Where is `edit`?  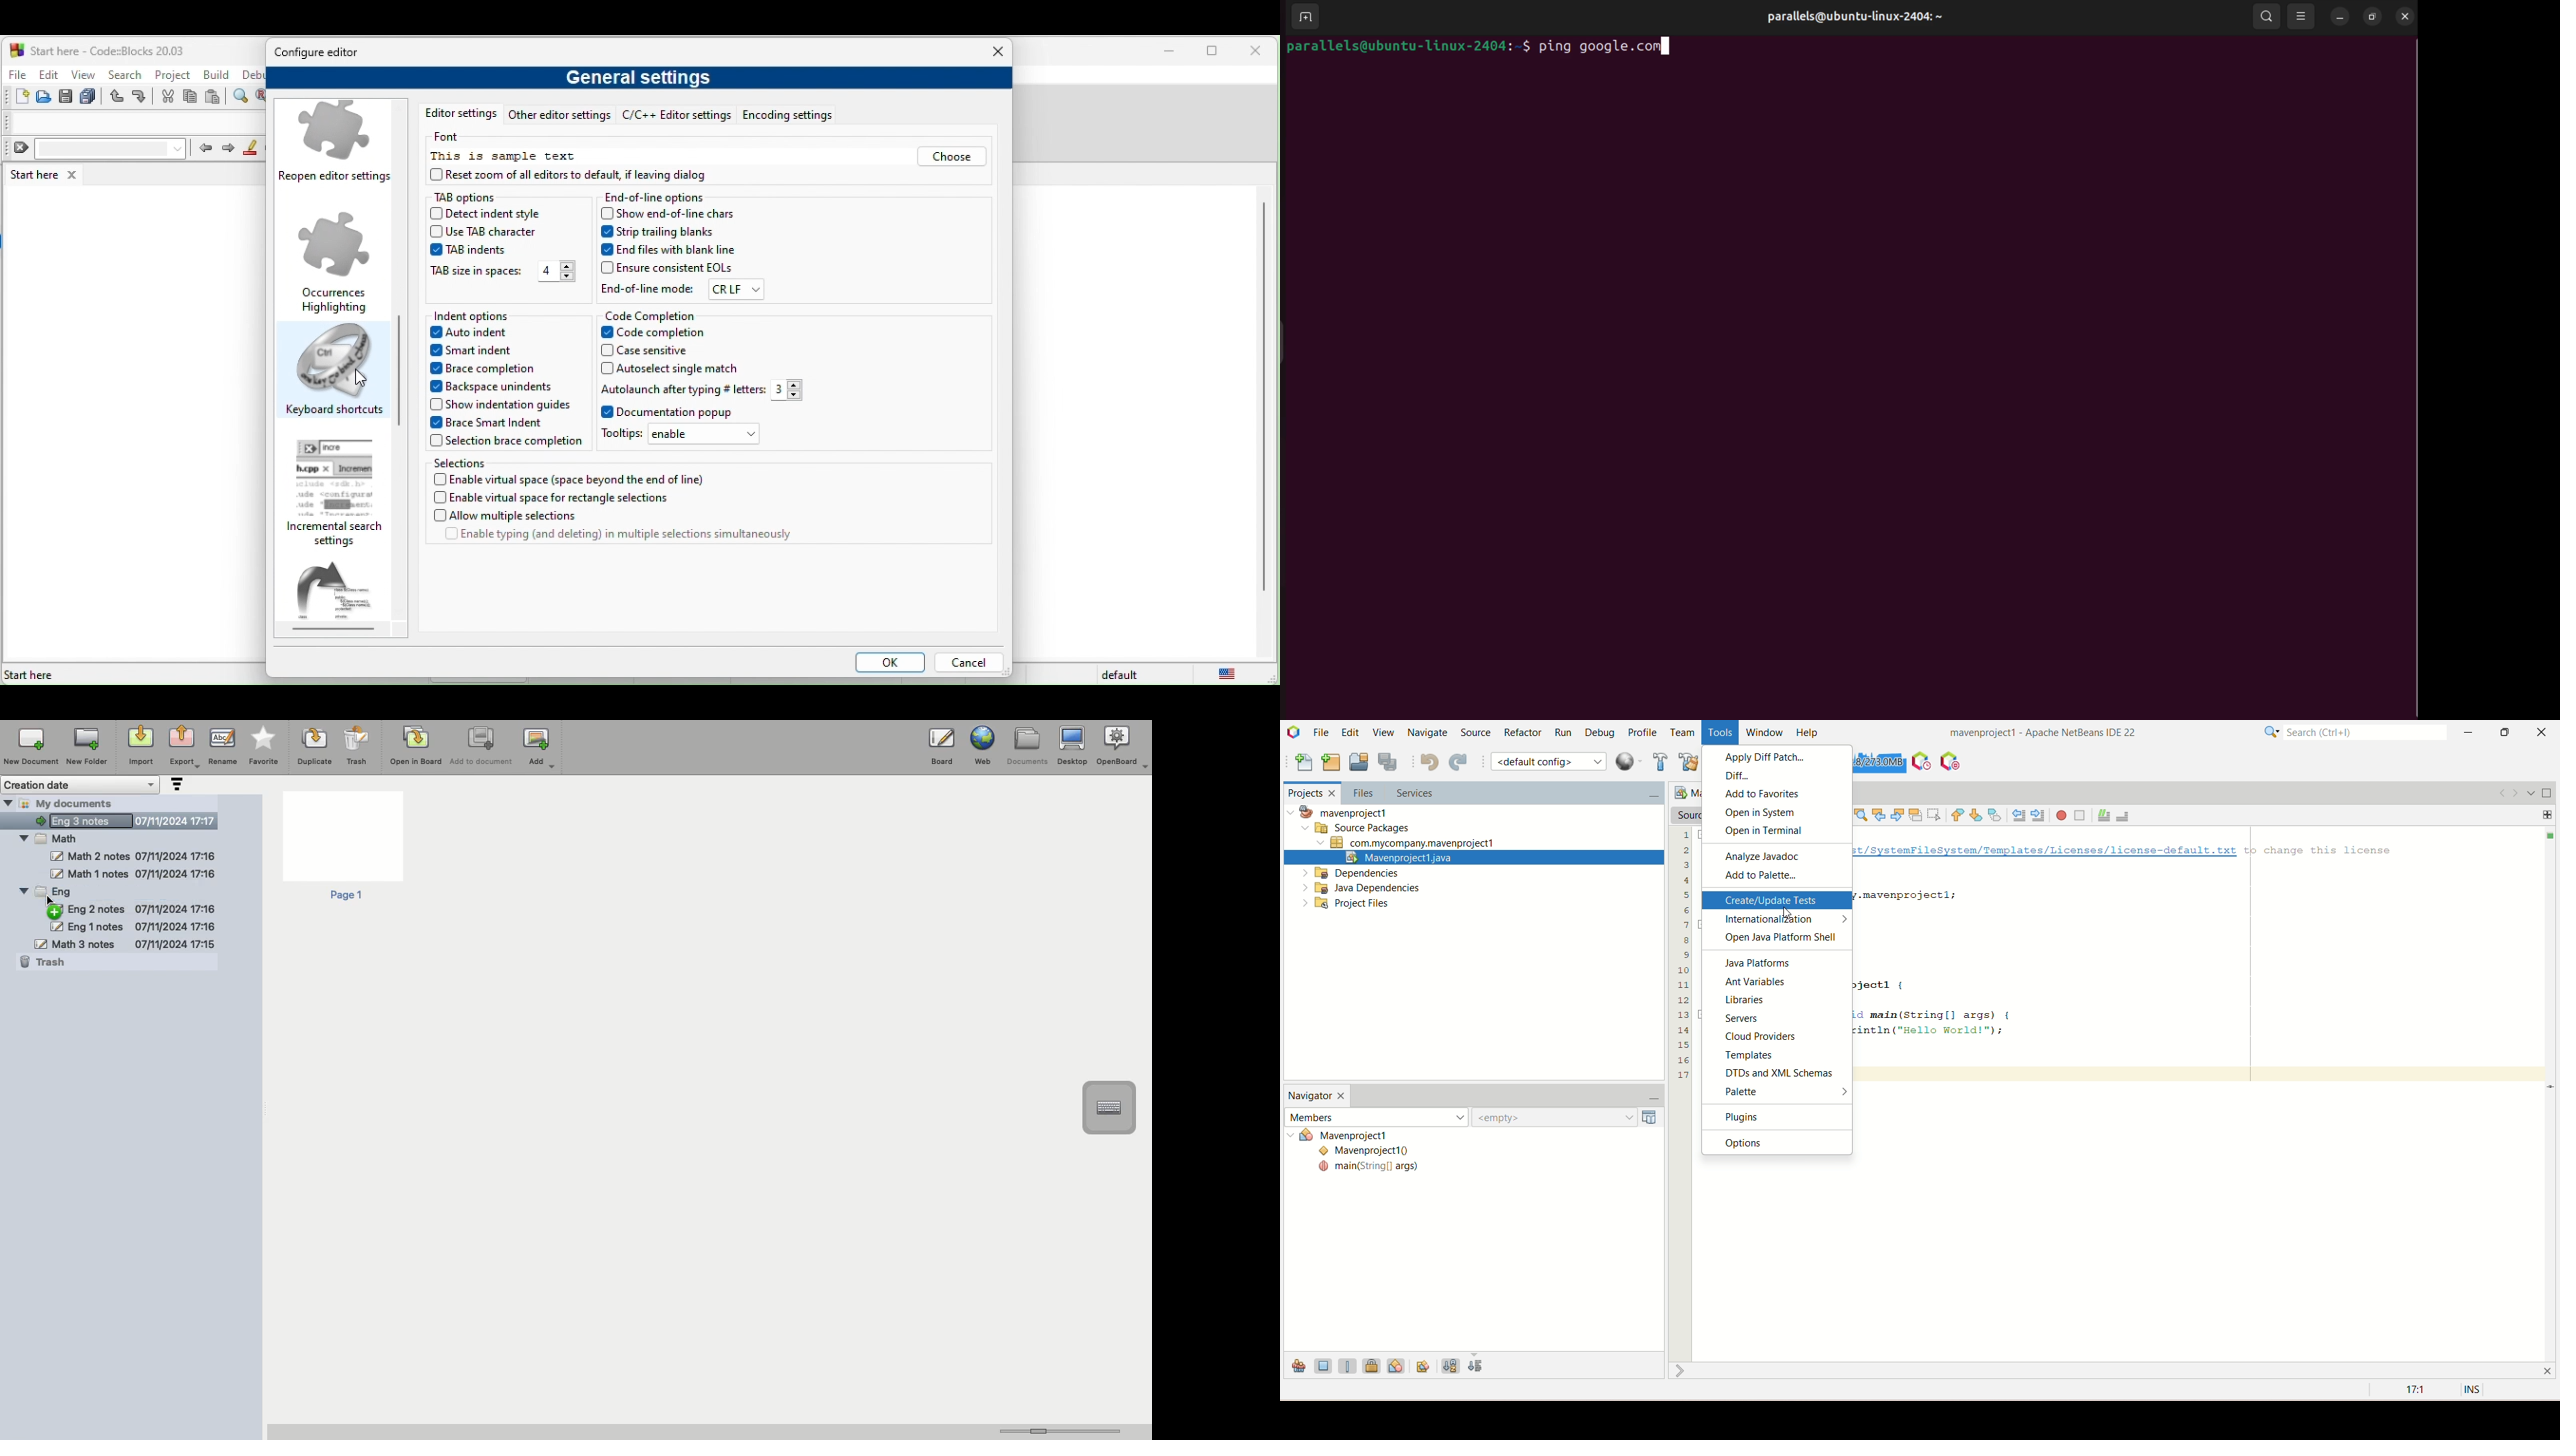 edit is located at coordinates (48, 74).